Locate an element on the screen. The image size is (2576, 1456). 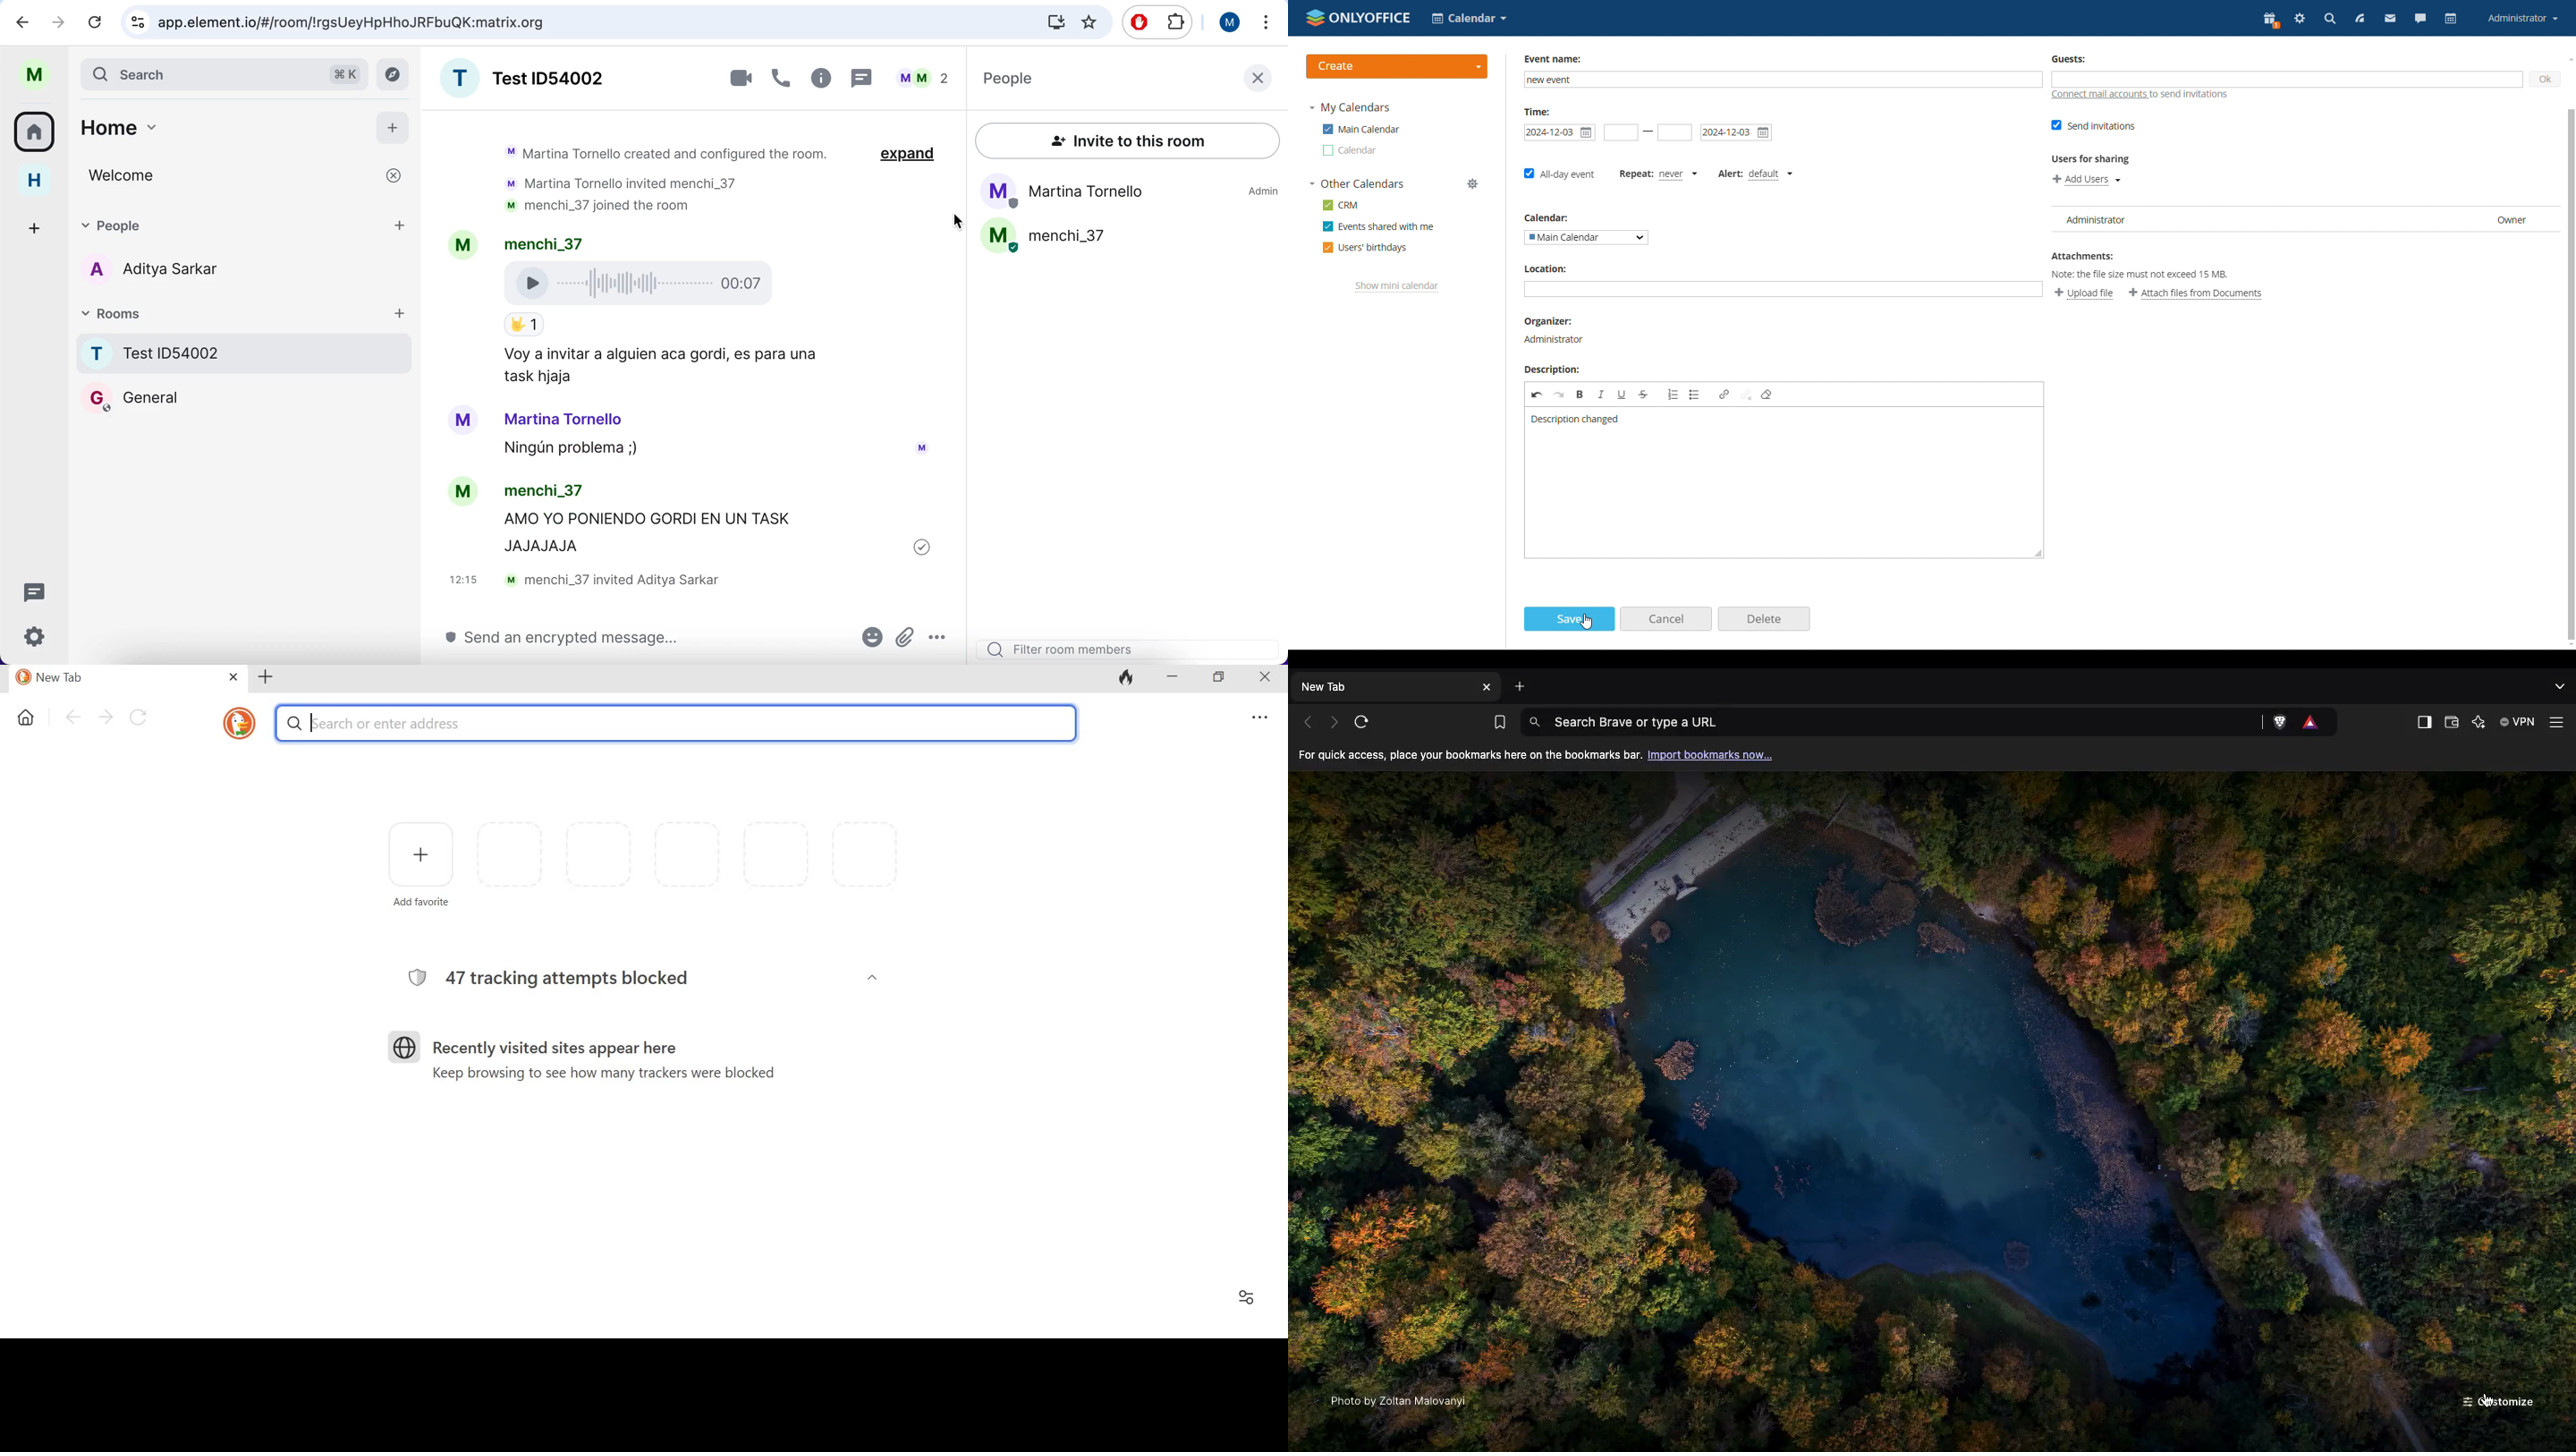
Guests: is located at coordinates (2074, 60).